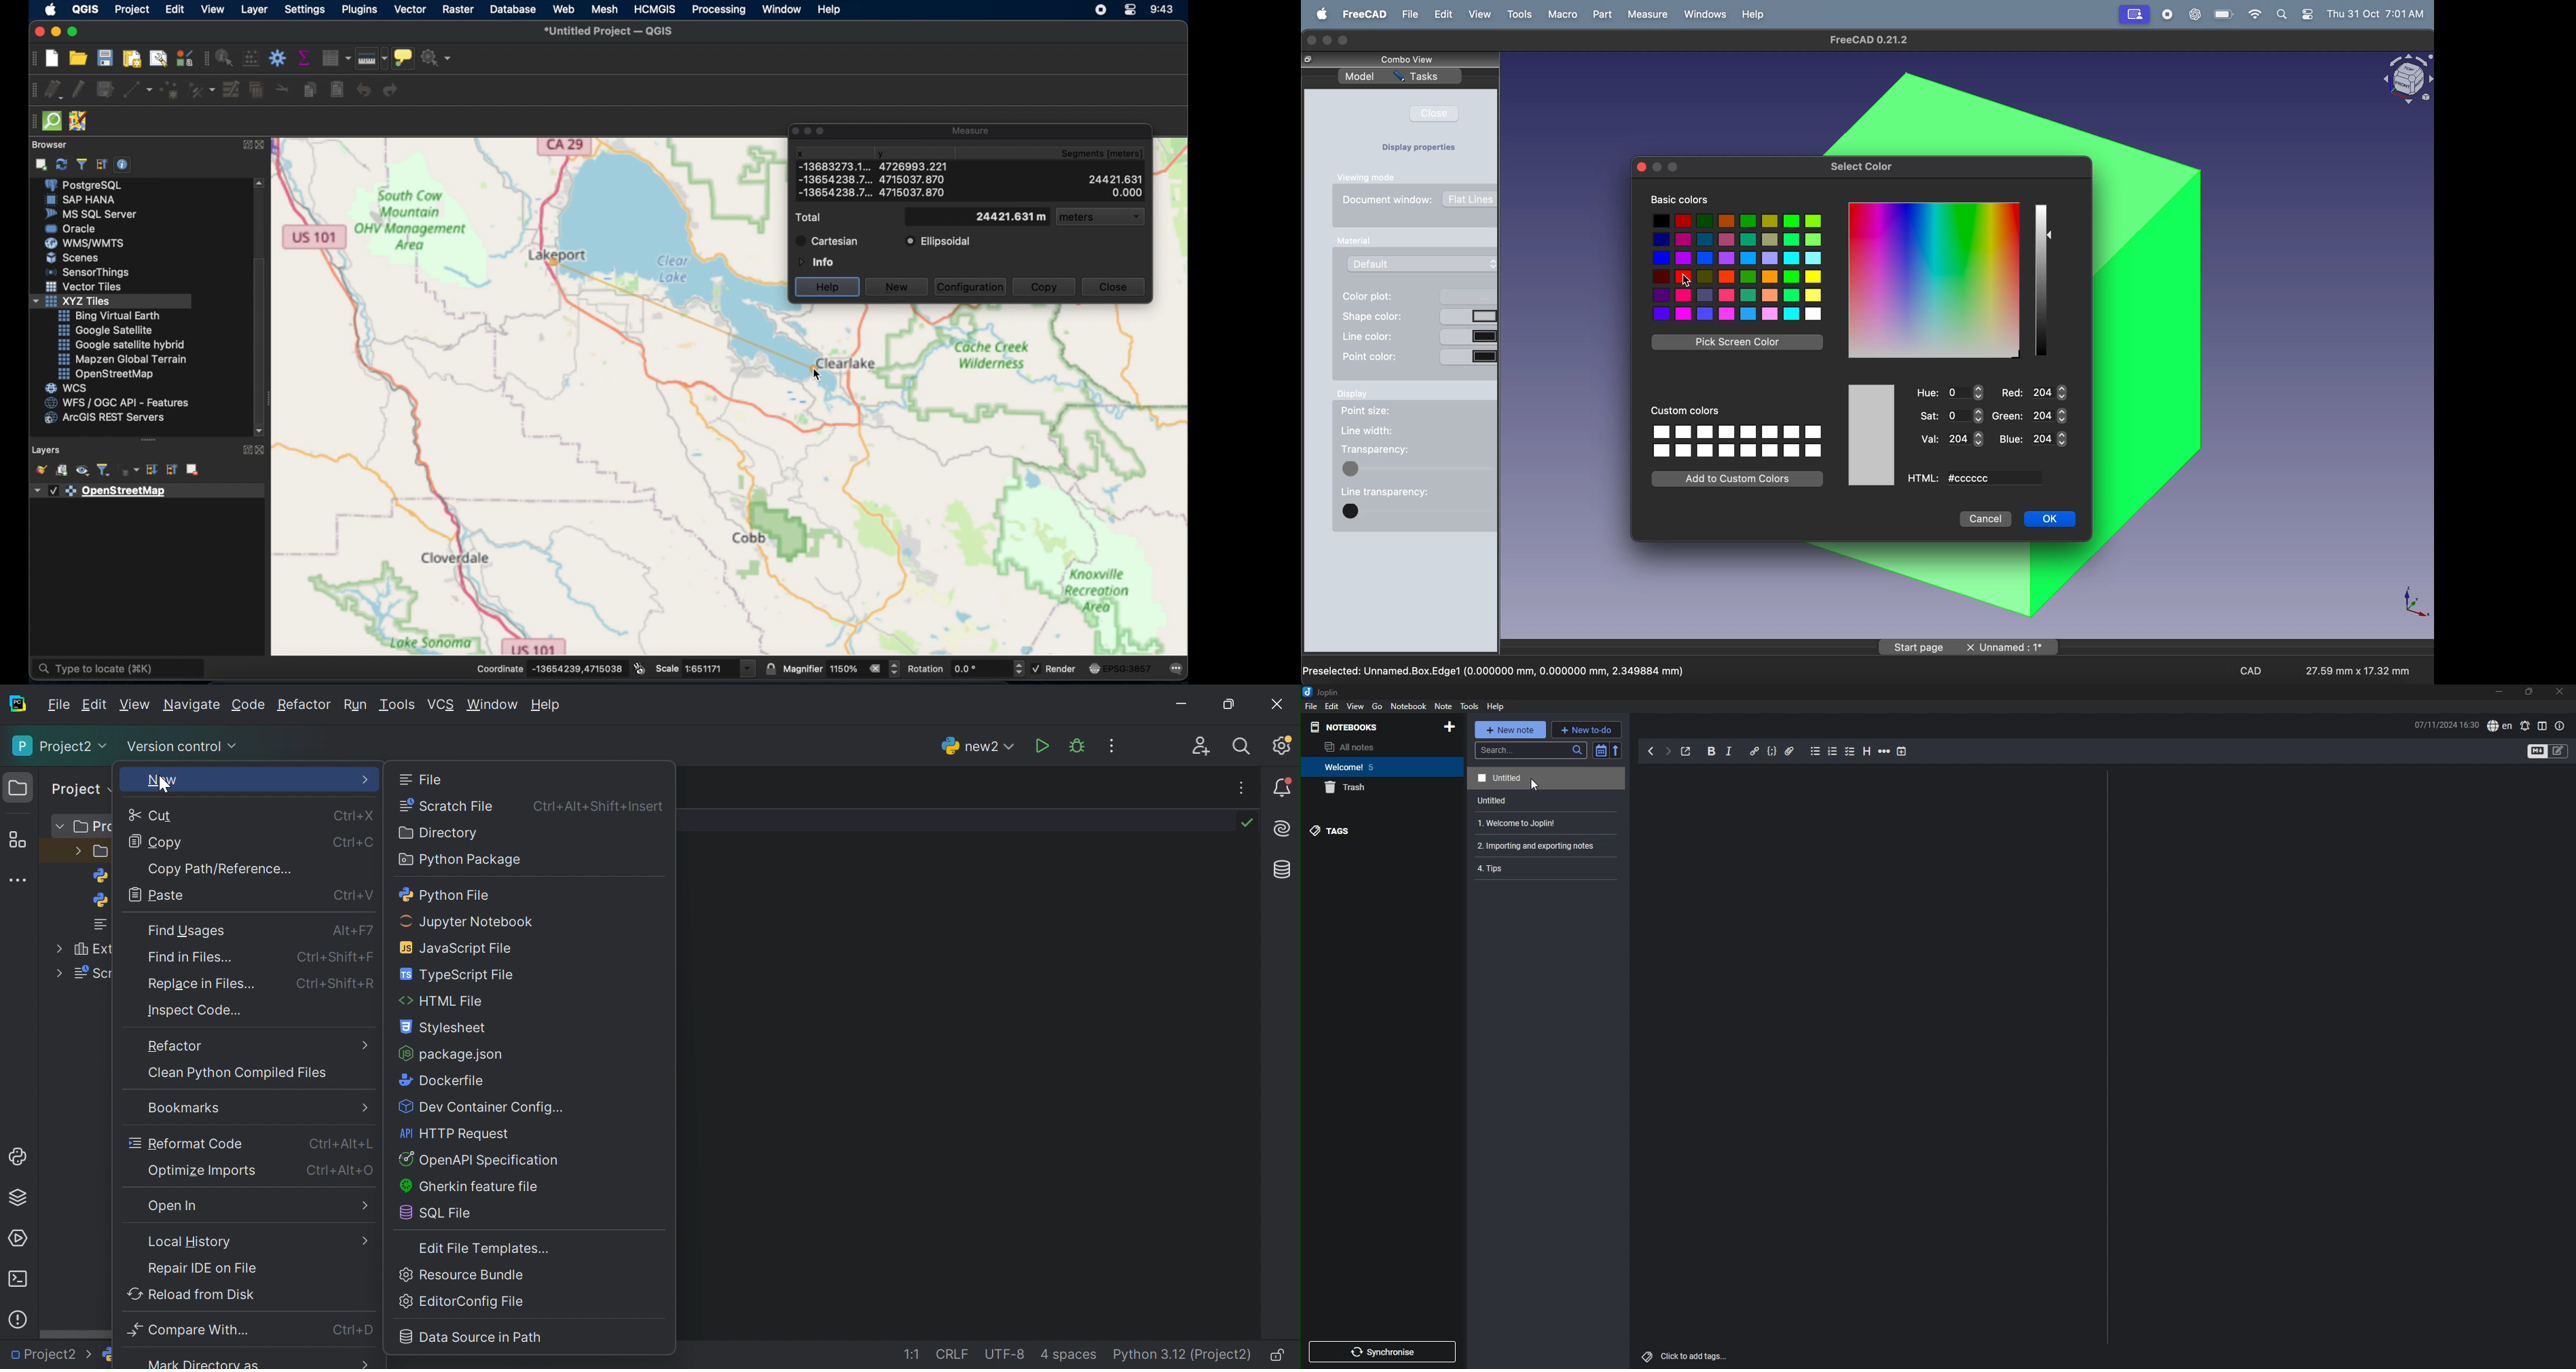 This screenshot has width=2576, height=1372. Describe the element at coordinates (1950, 440) in the screenshot. I see `val` at that location.